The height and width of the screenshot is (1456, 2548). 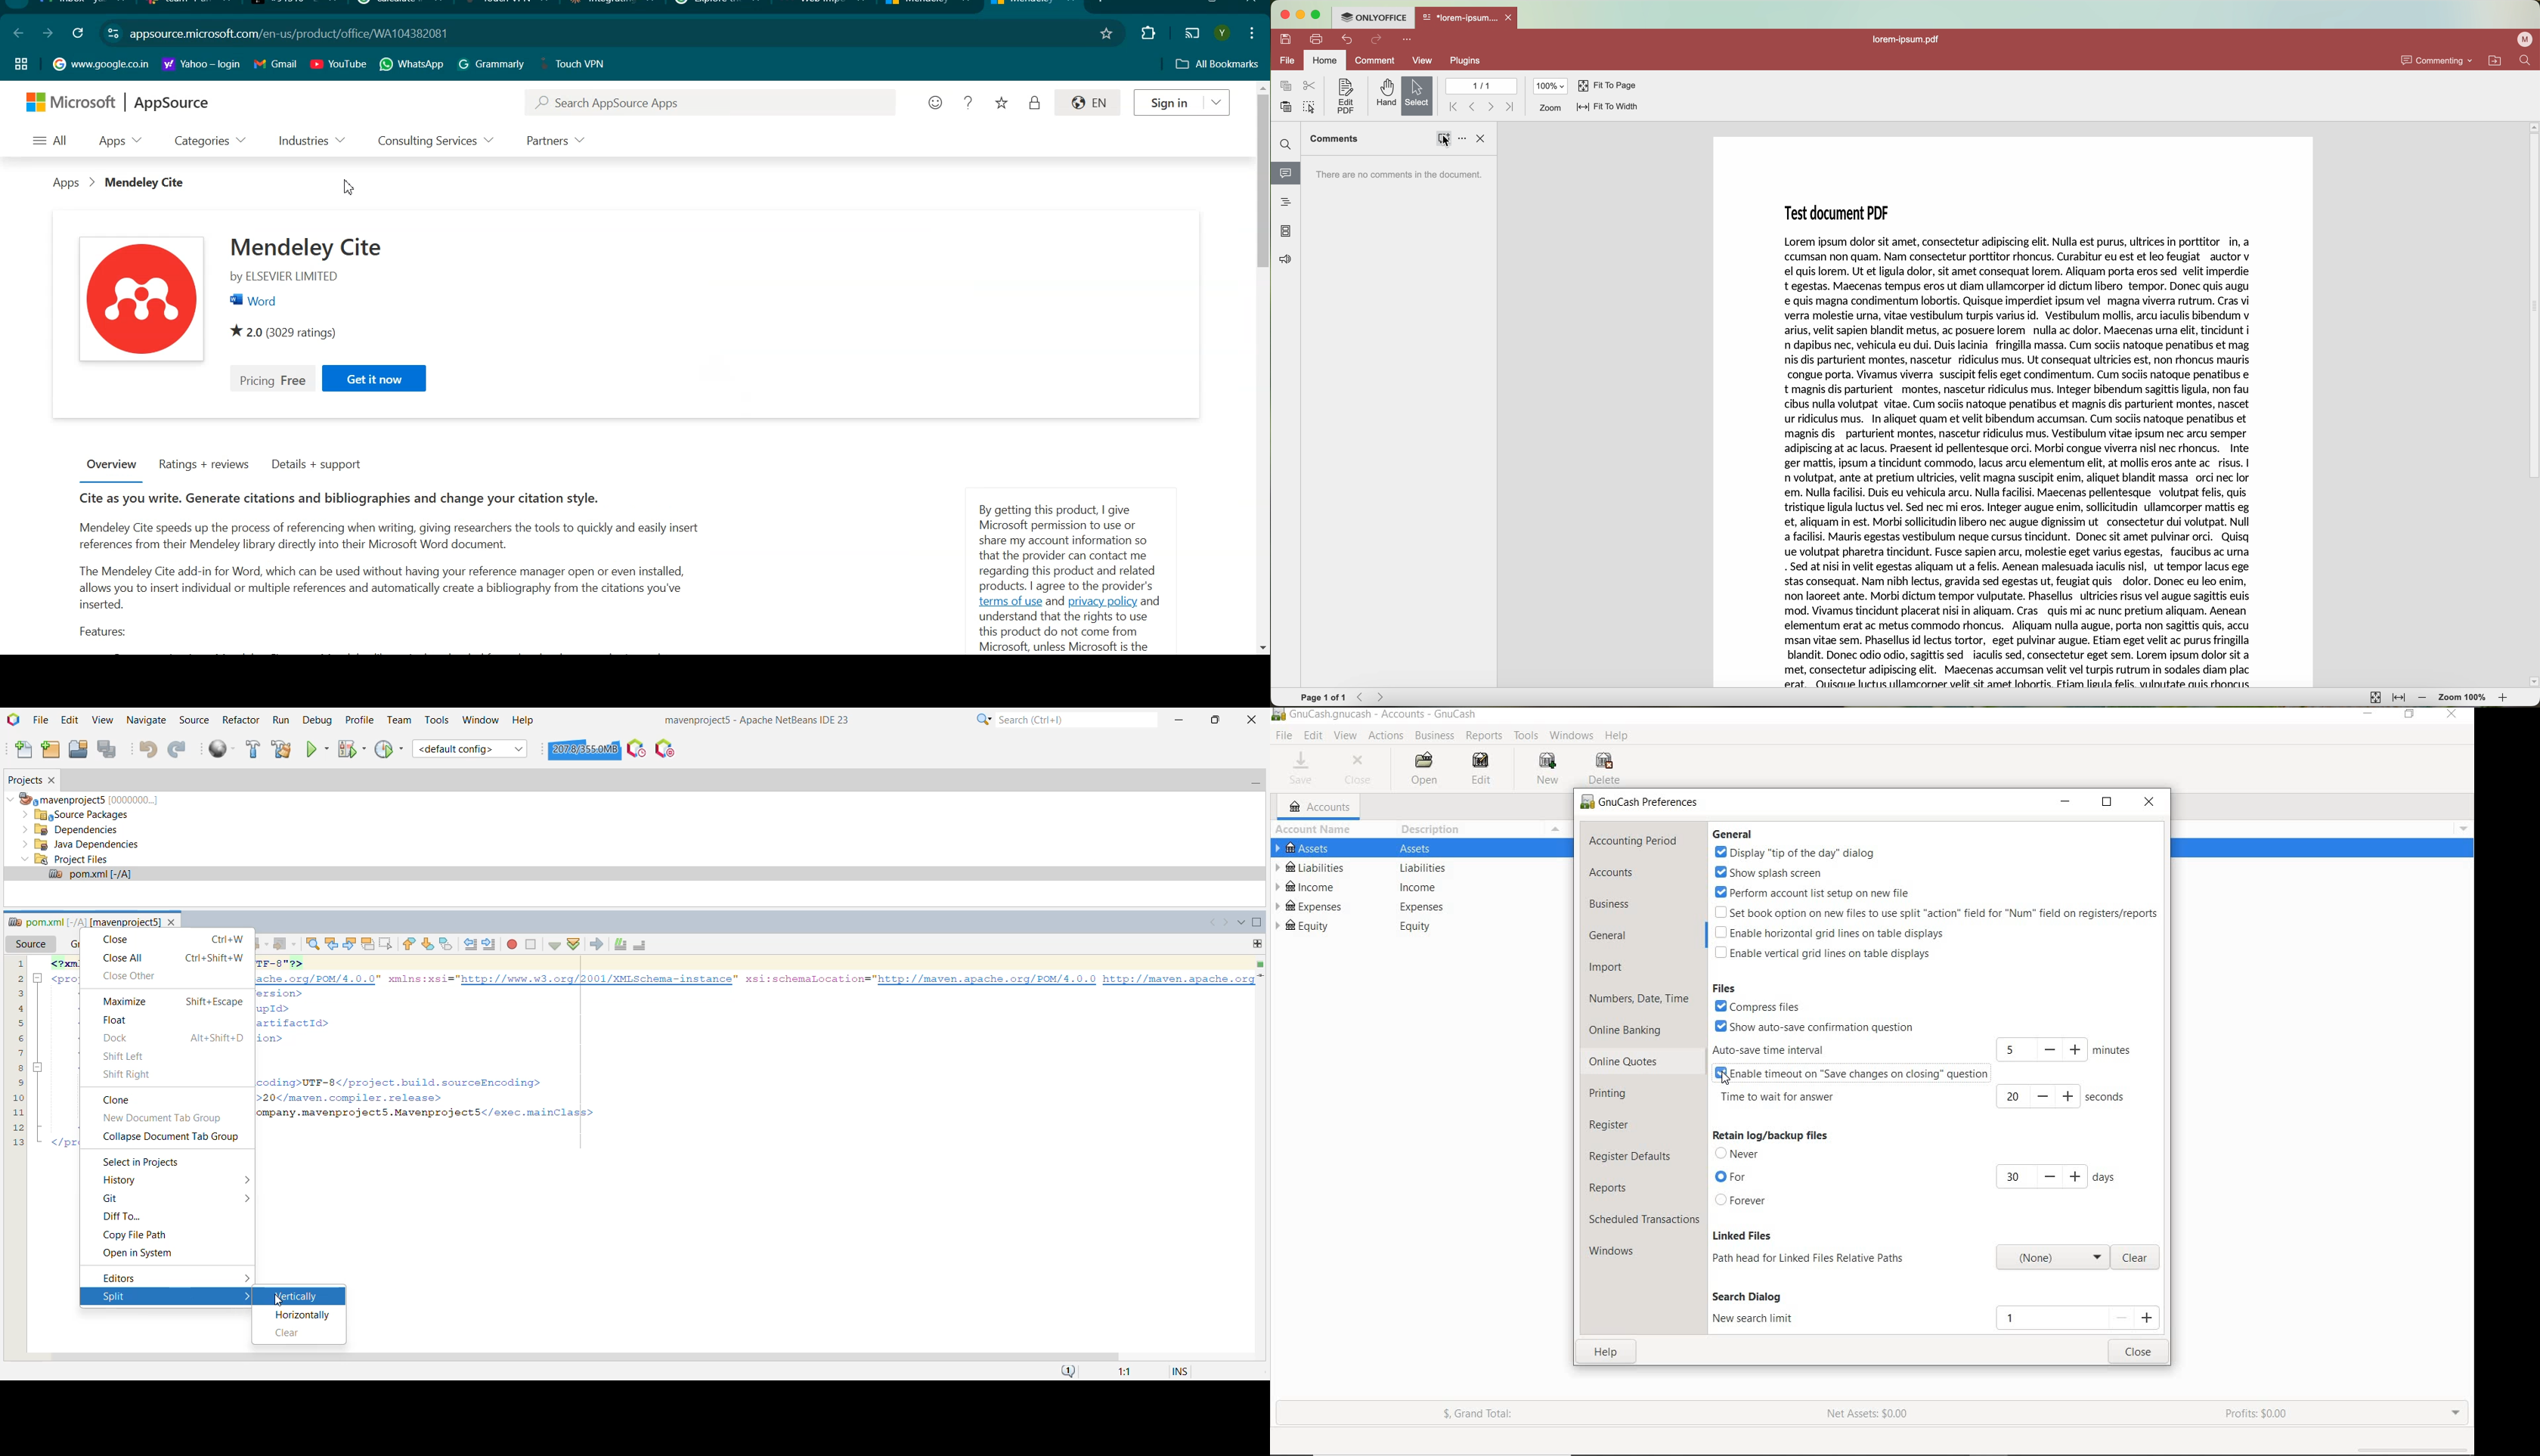 I want to click on for, so click(x=1732, y=1178).